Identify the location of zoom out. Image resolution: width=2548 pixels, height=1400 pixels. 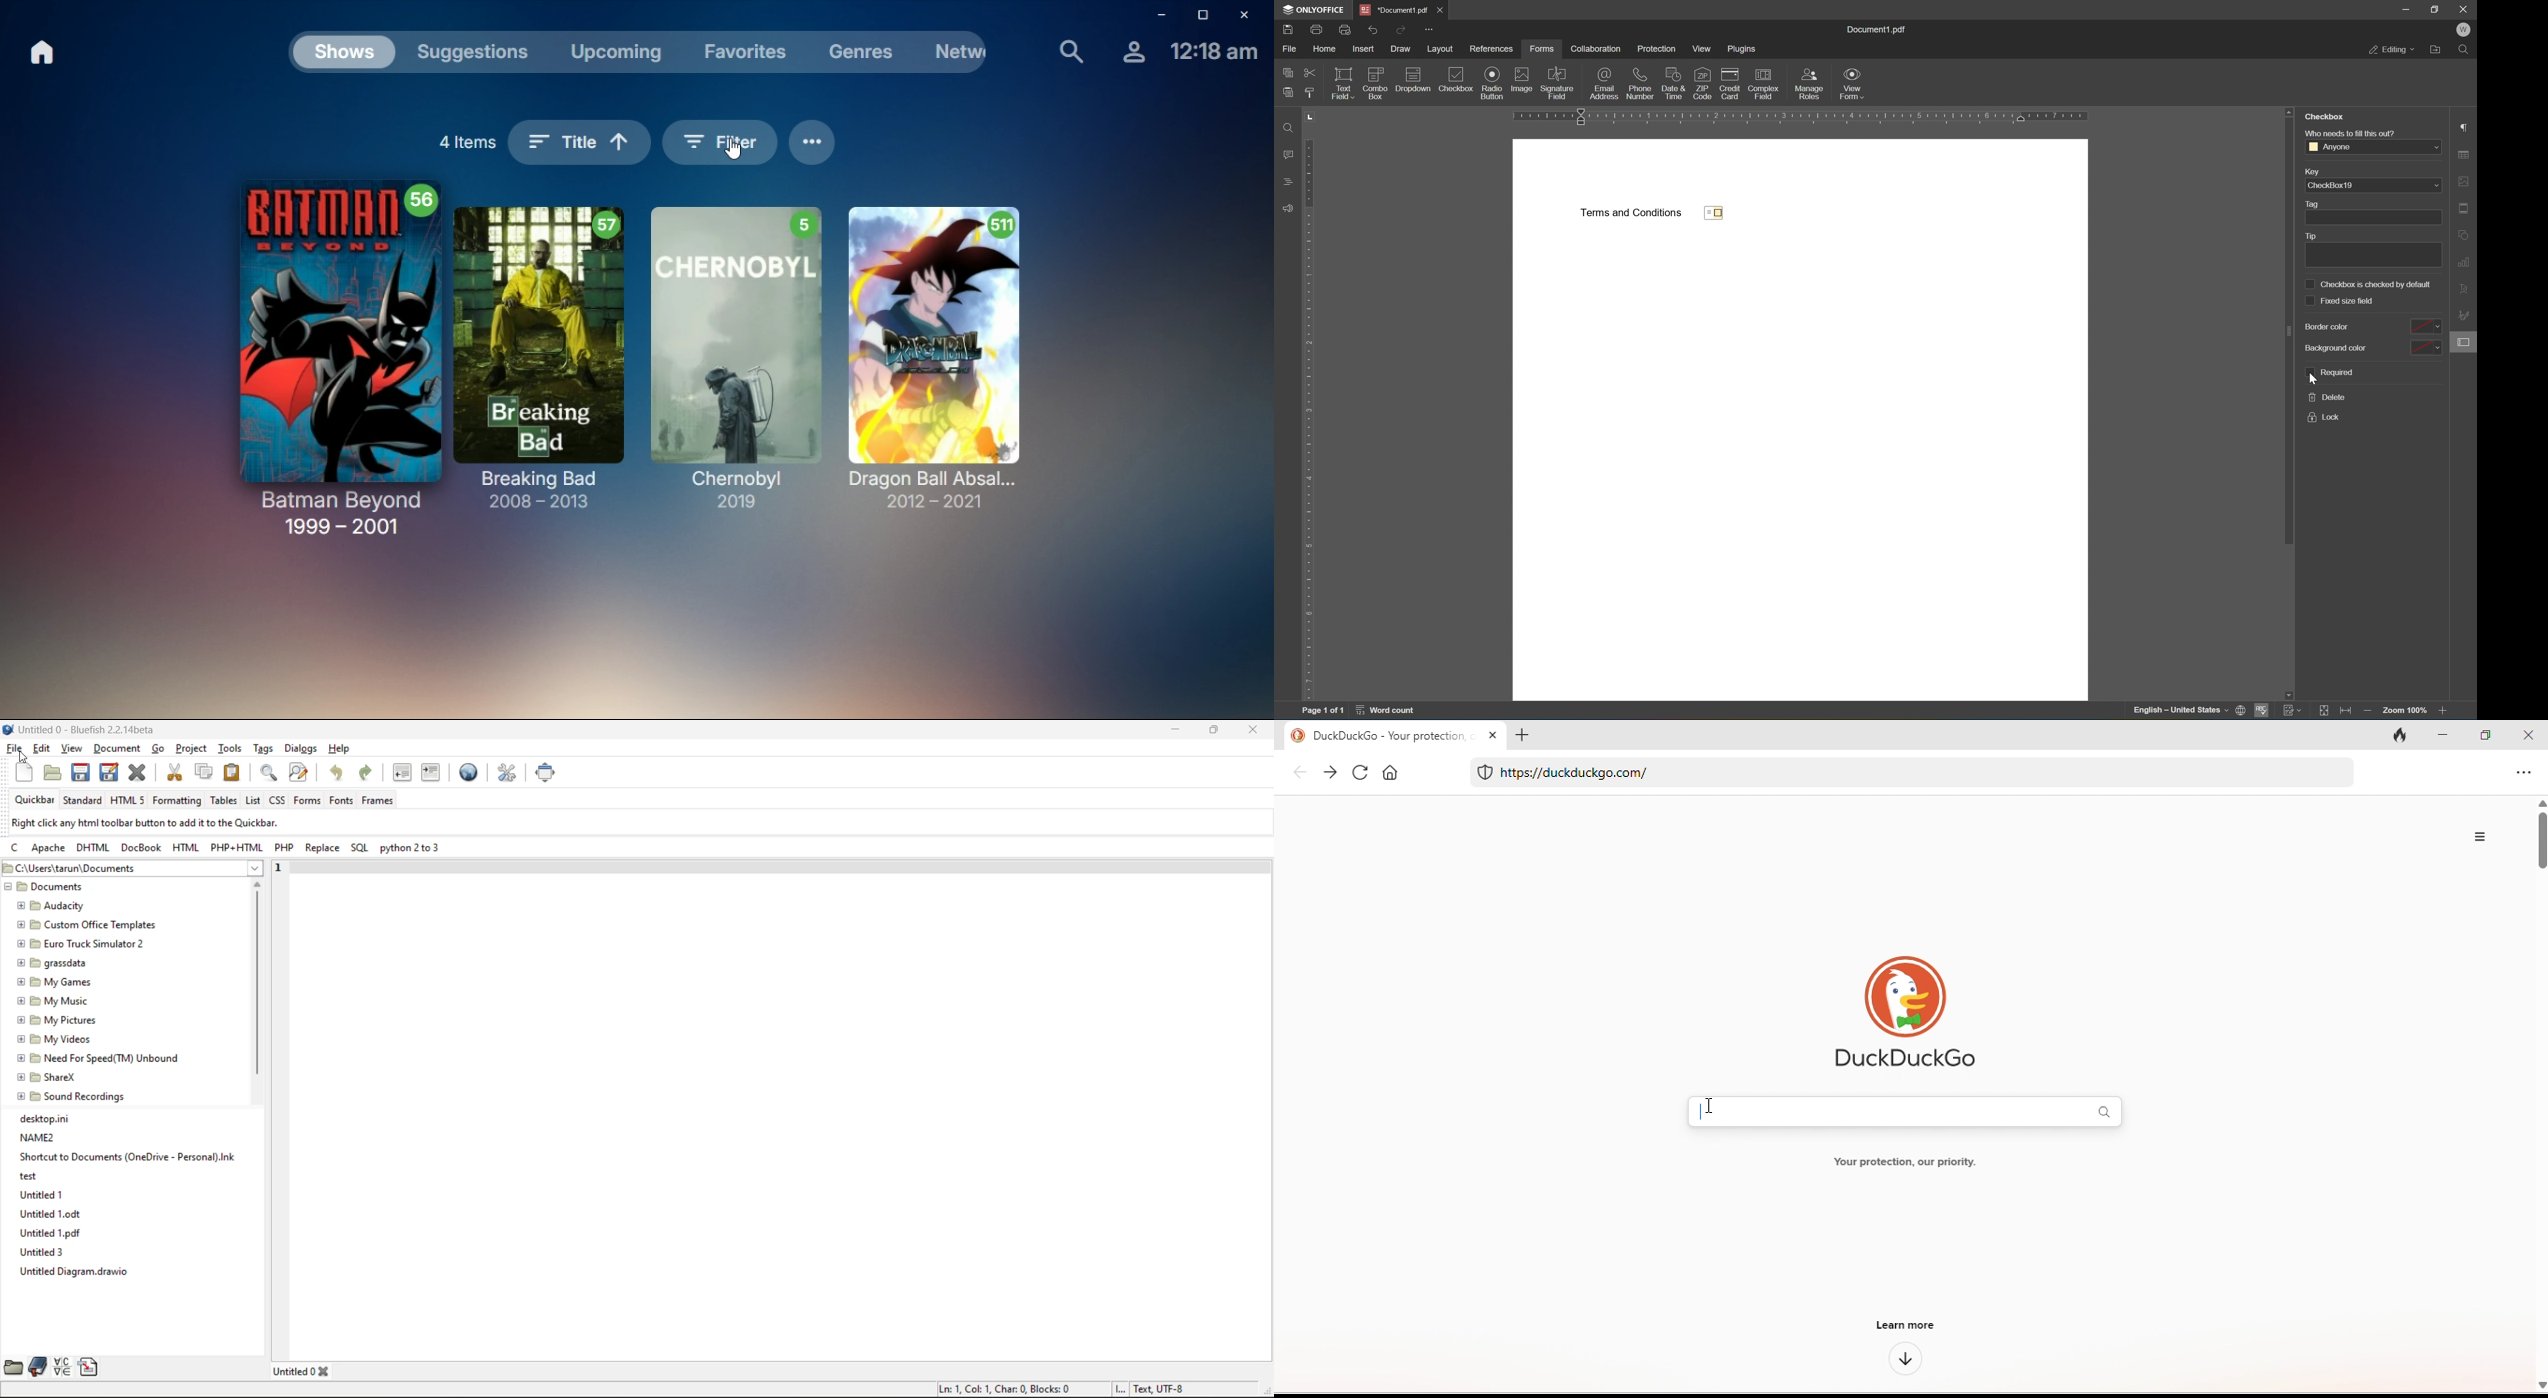
(2370, 712).